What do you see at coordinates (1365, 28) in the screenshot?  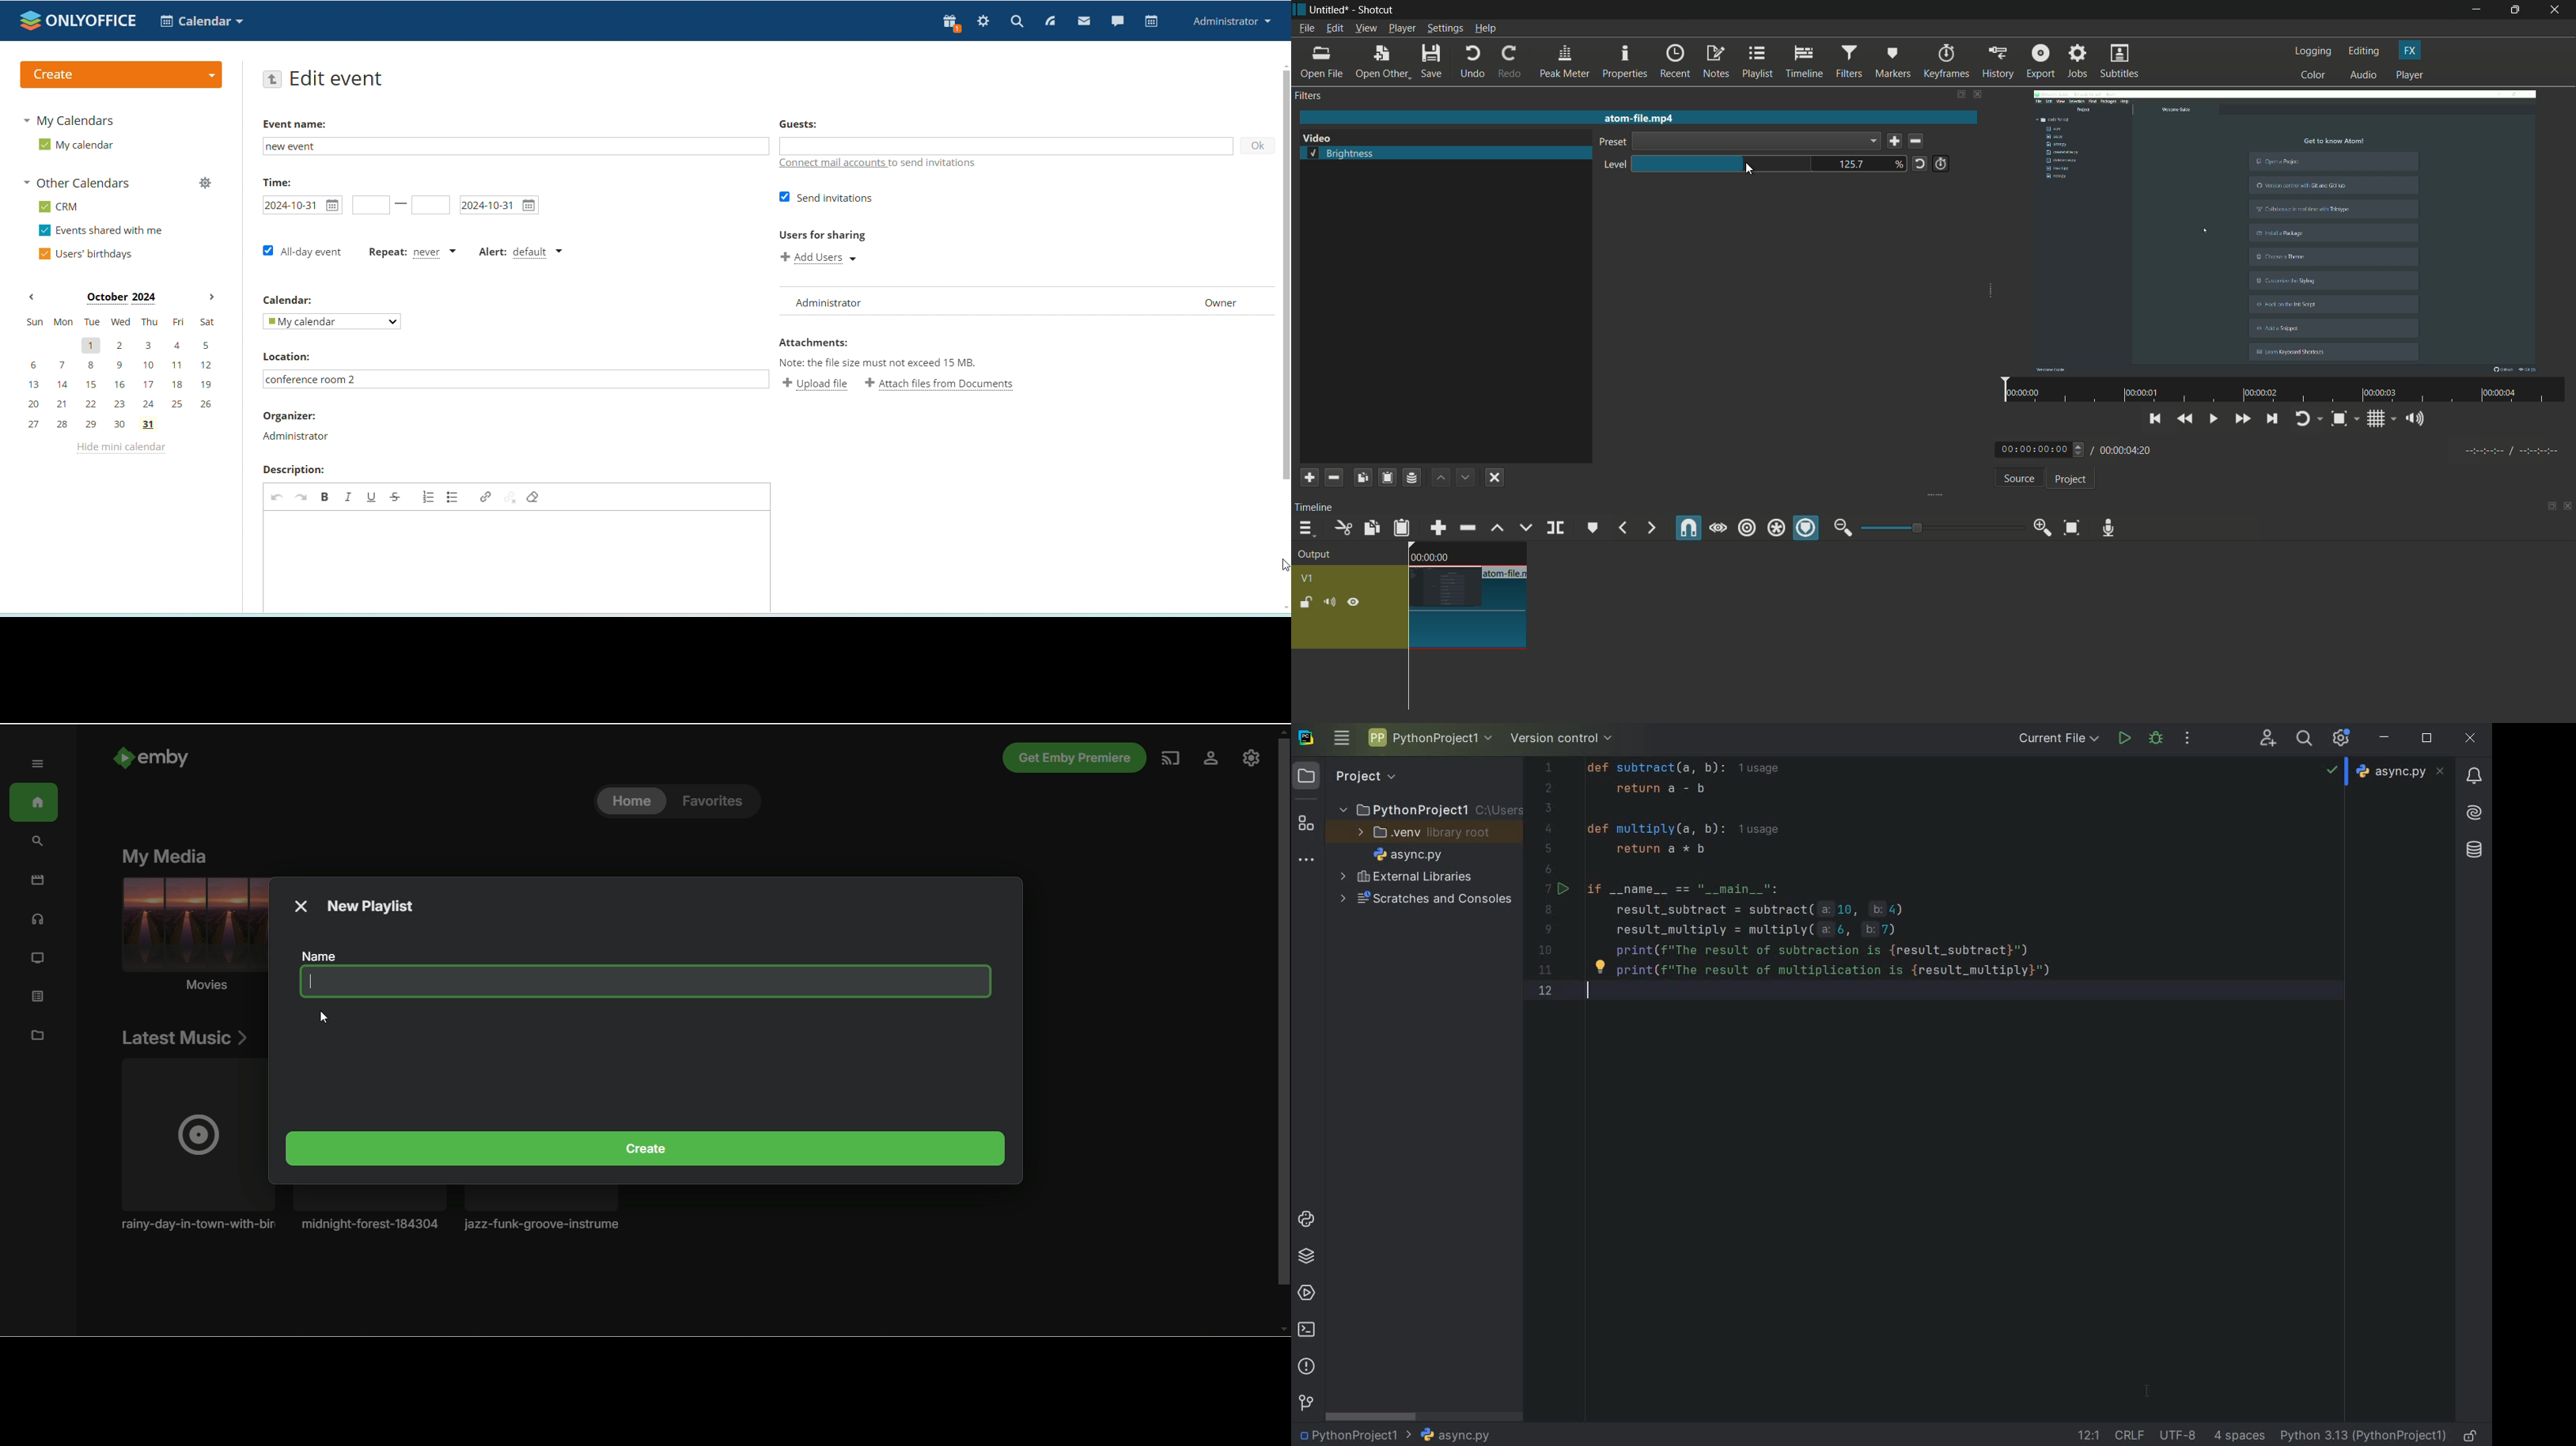 I see `view menu` at bounding box center [1365, 28].